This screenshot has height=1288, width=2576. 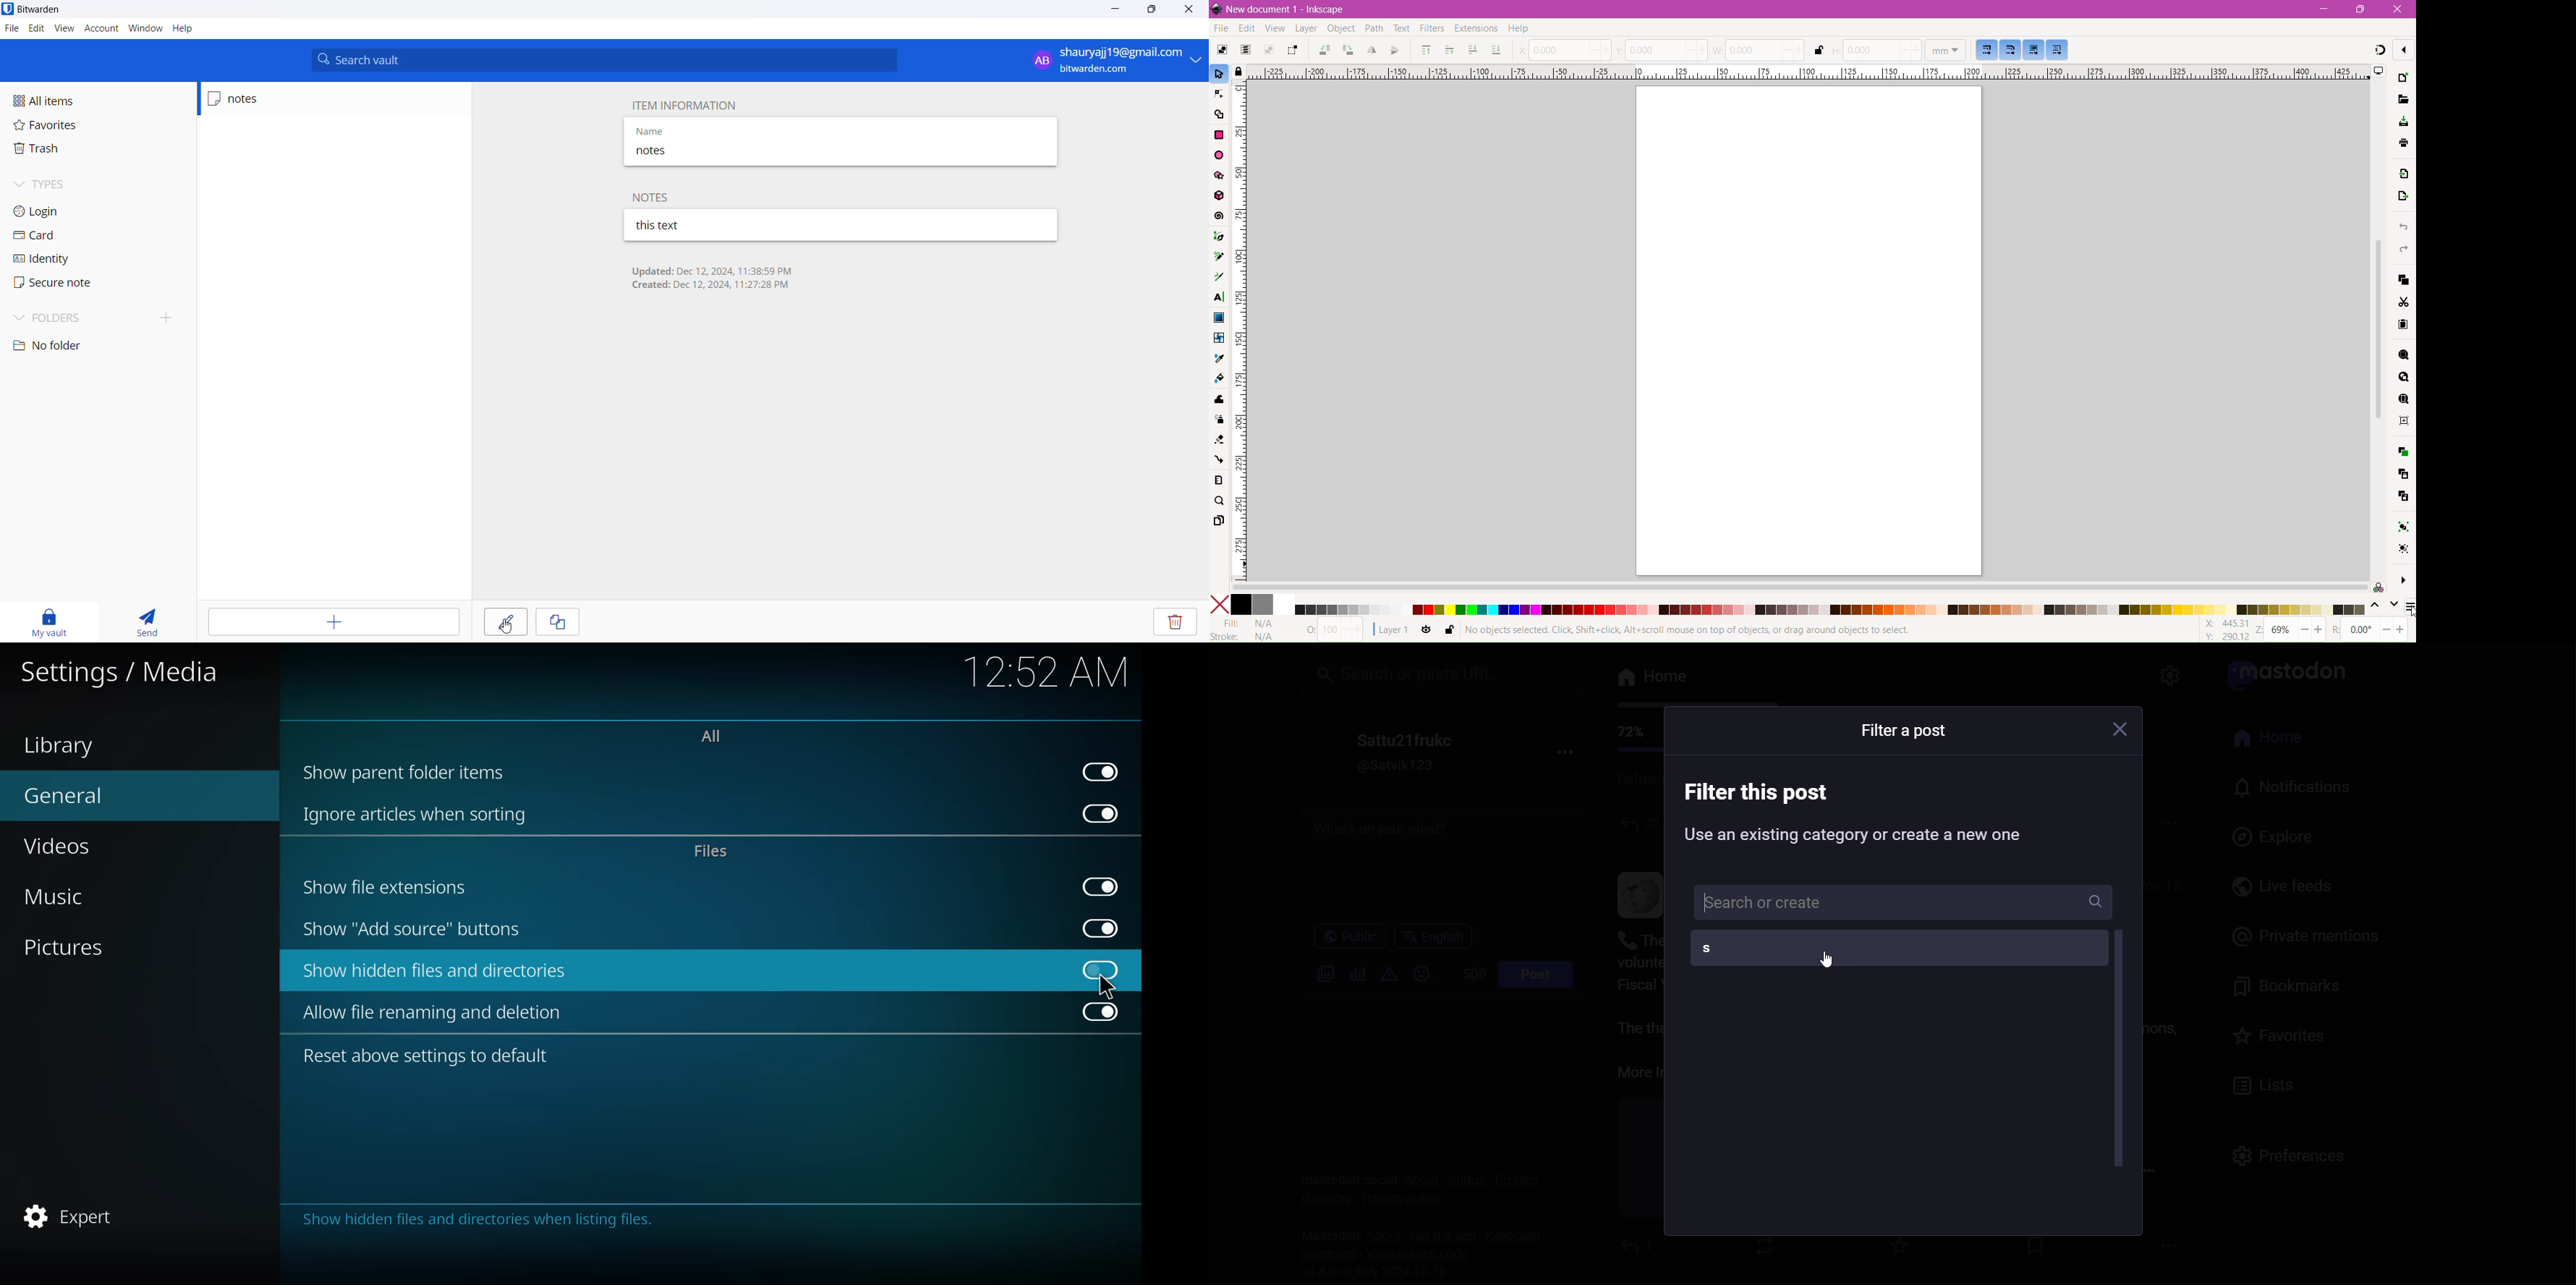 I want to click on Text Tool, so click(x=1219, y=298).